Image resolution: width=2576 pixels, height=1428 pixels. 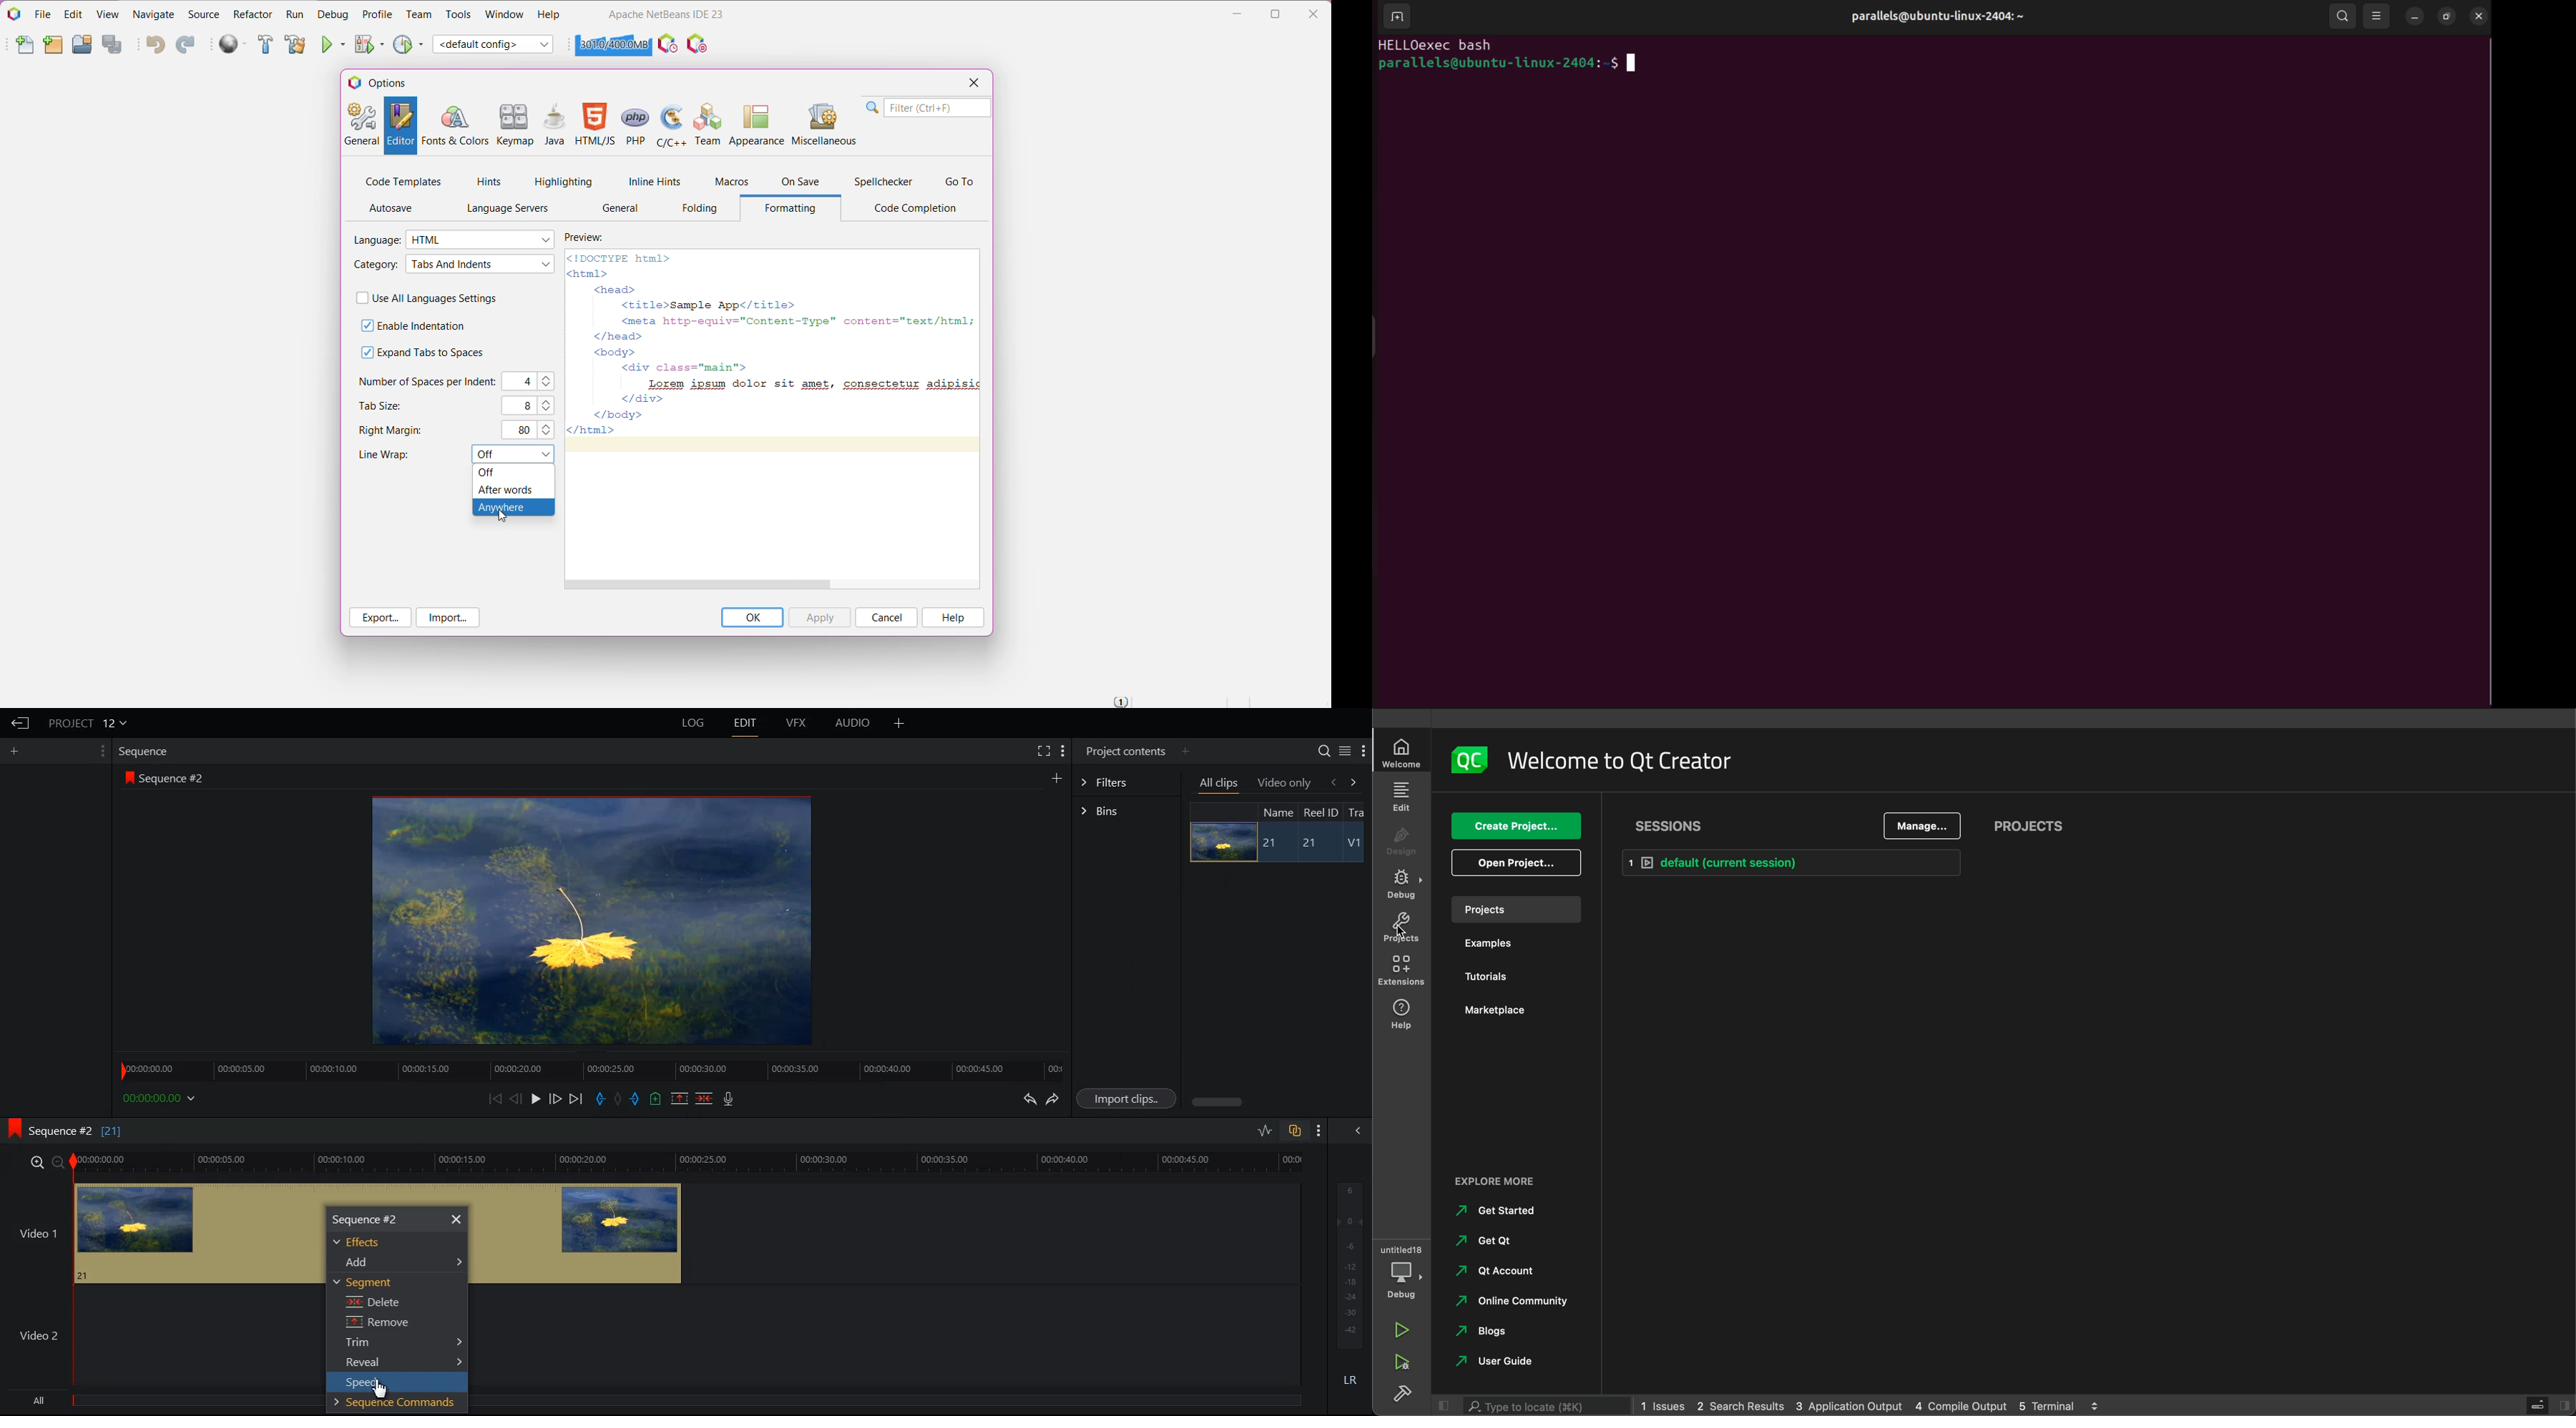 What do you see at coordinates (18, 751) in the screenshot?
I see `Add panel` at bounding box center [18, 751].